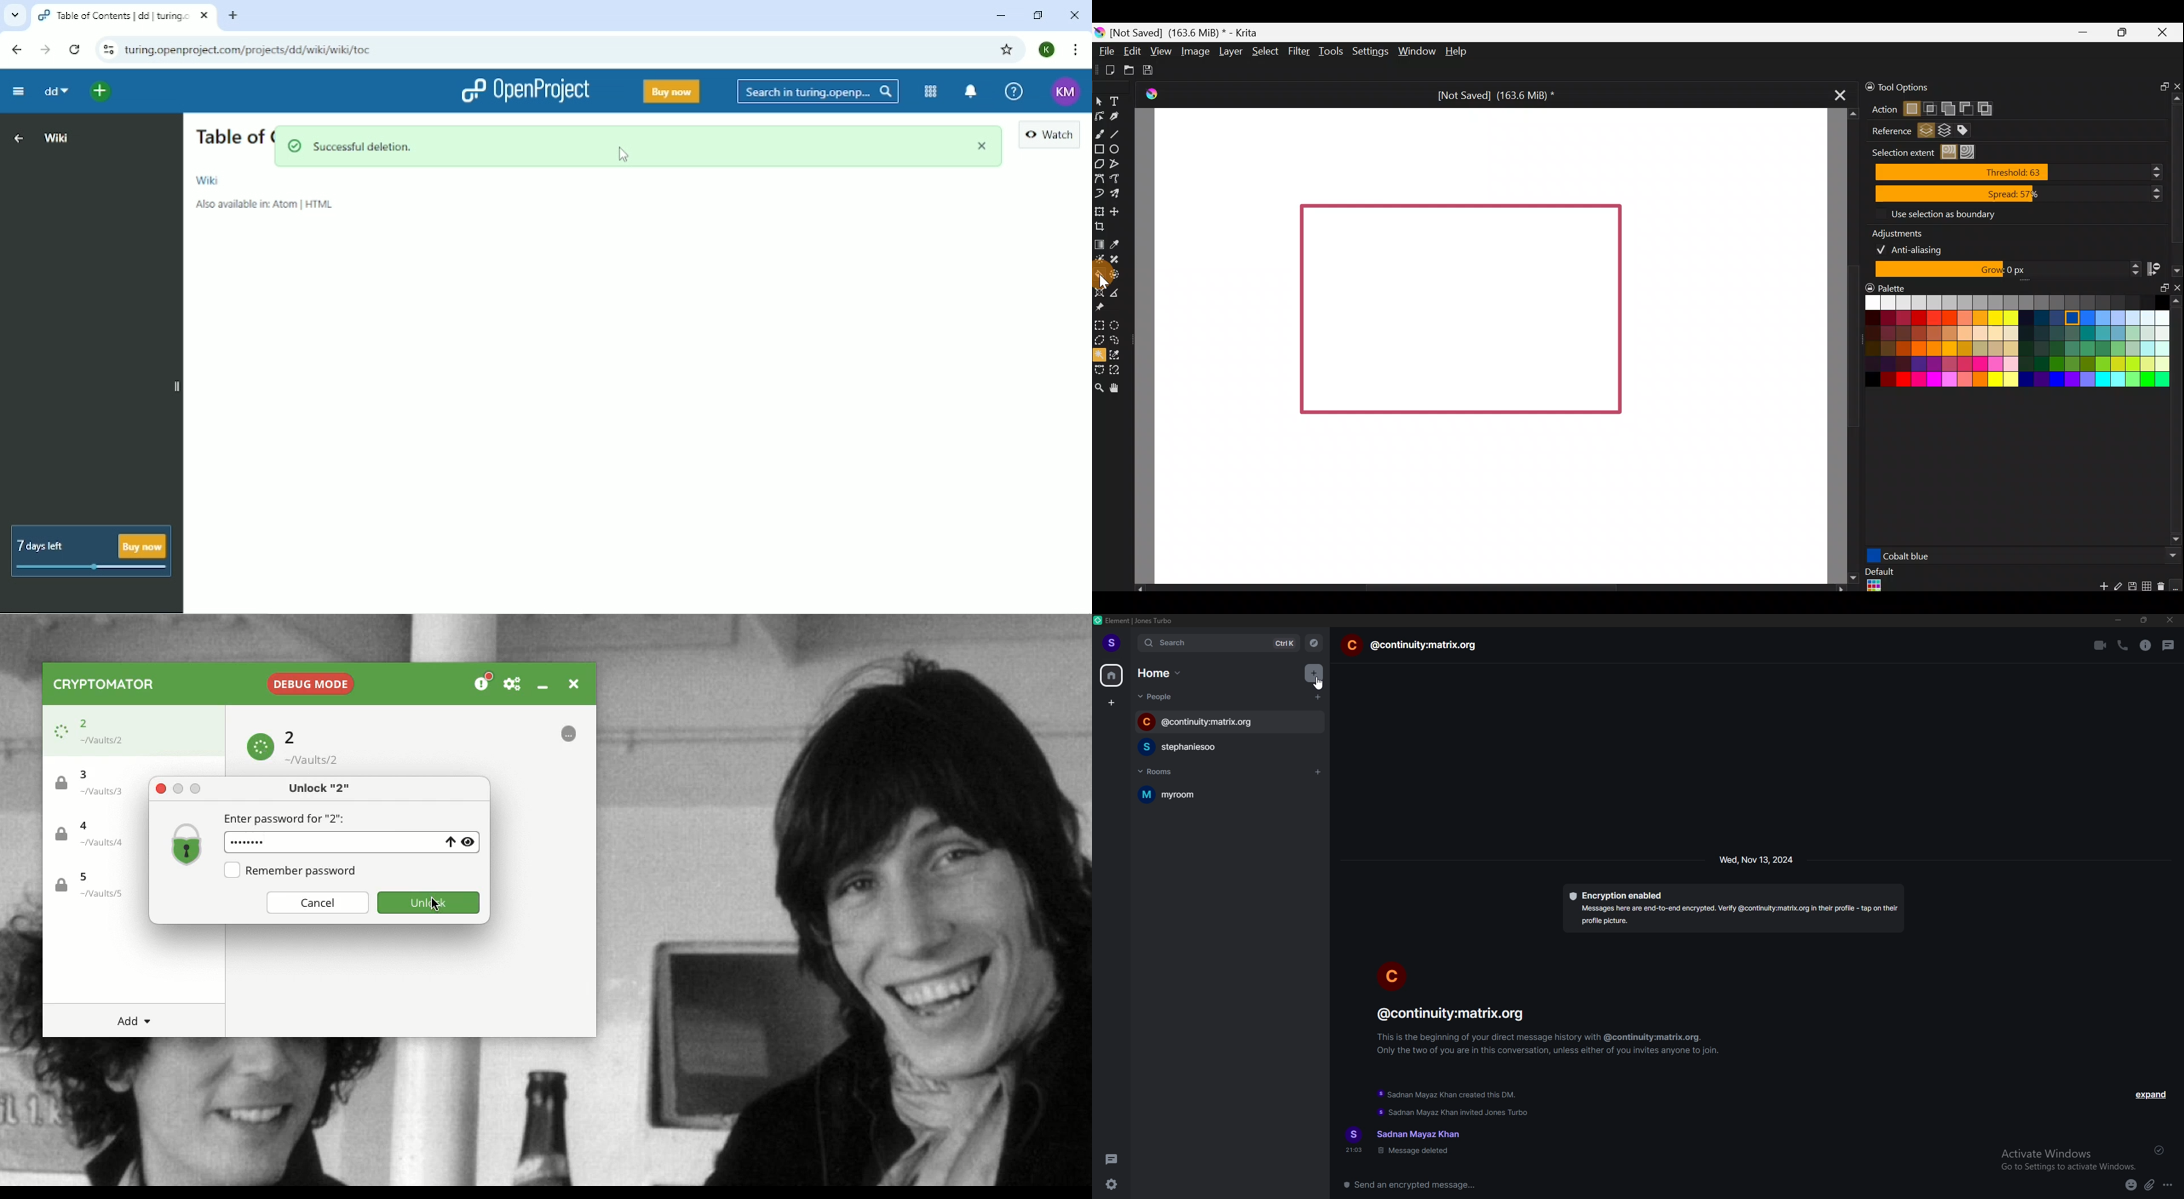 Image resolution: width=2184 pixels, height=1204 pixels. Describe the element at coordinates (2098, 589) in the screenshot. I see `Add a new colour swatch` at that location.